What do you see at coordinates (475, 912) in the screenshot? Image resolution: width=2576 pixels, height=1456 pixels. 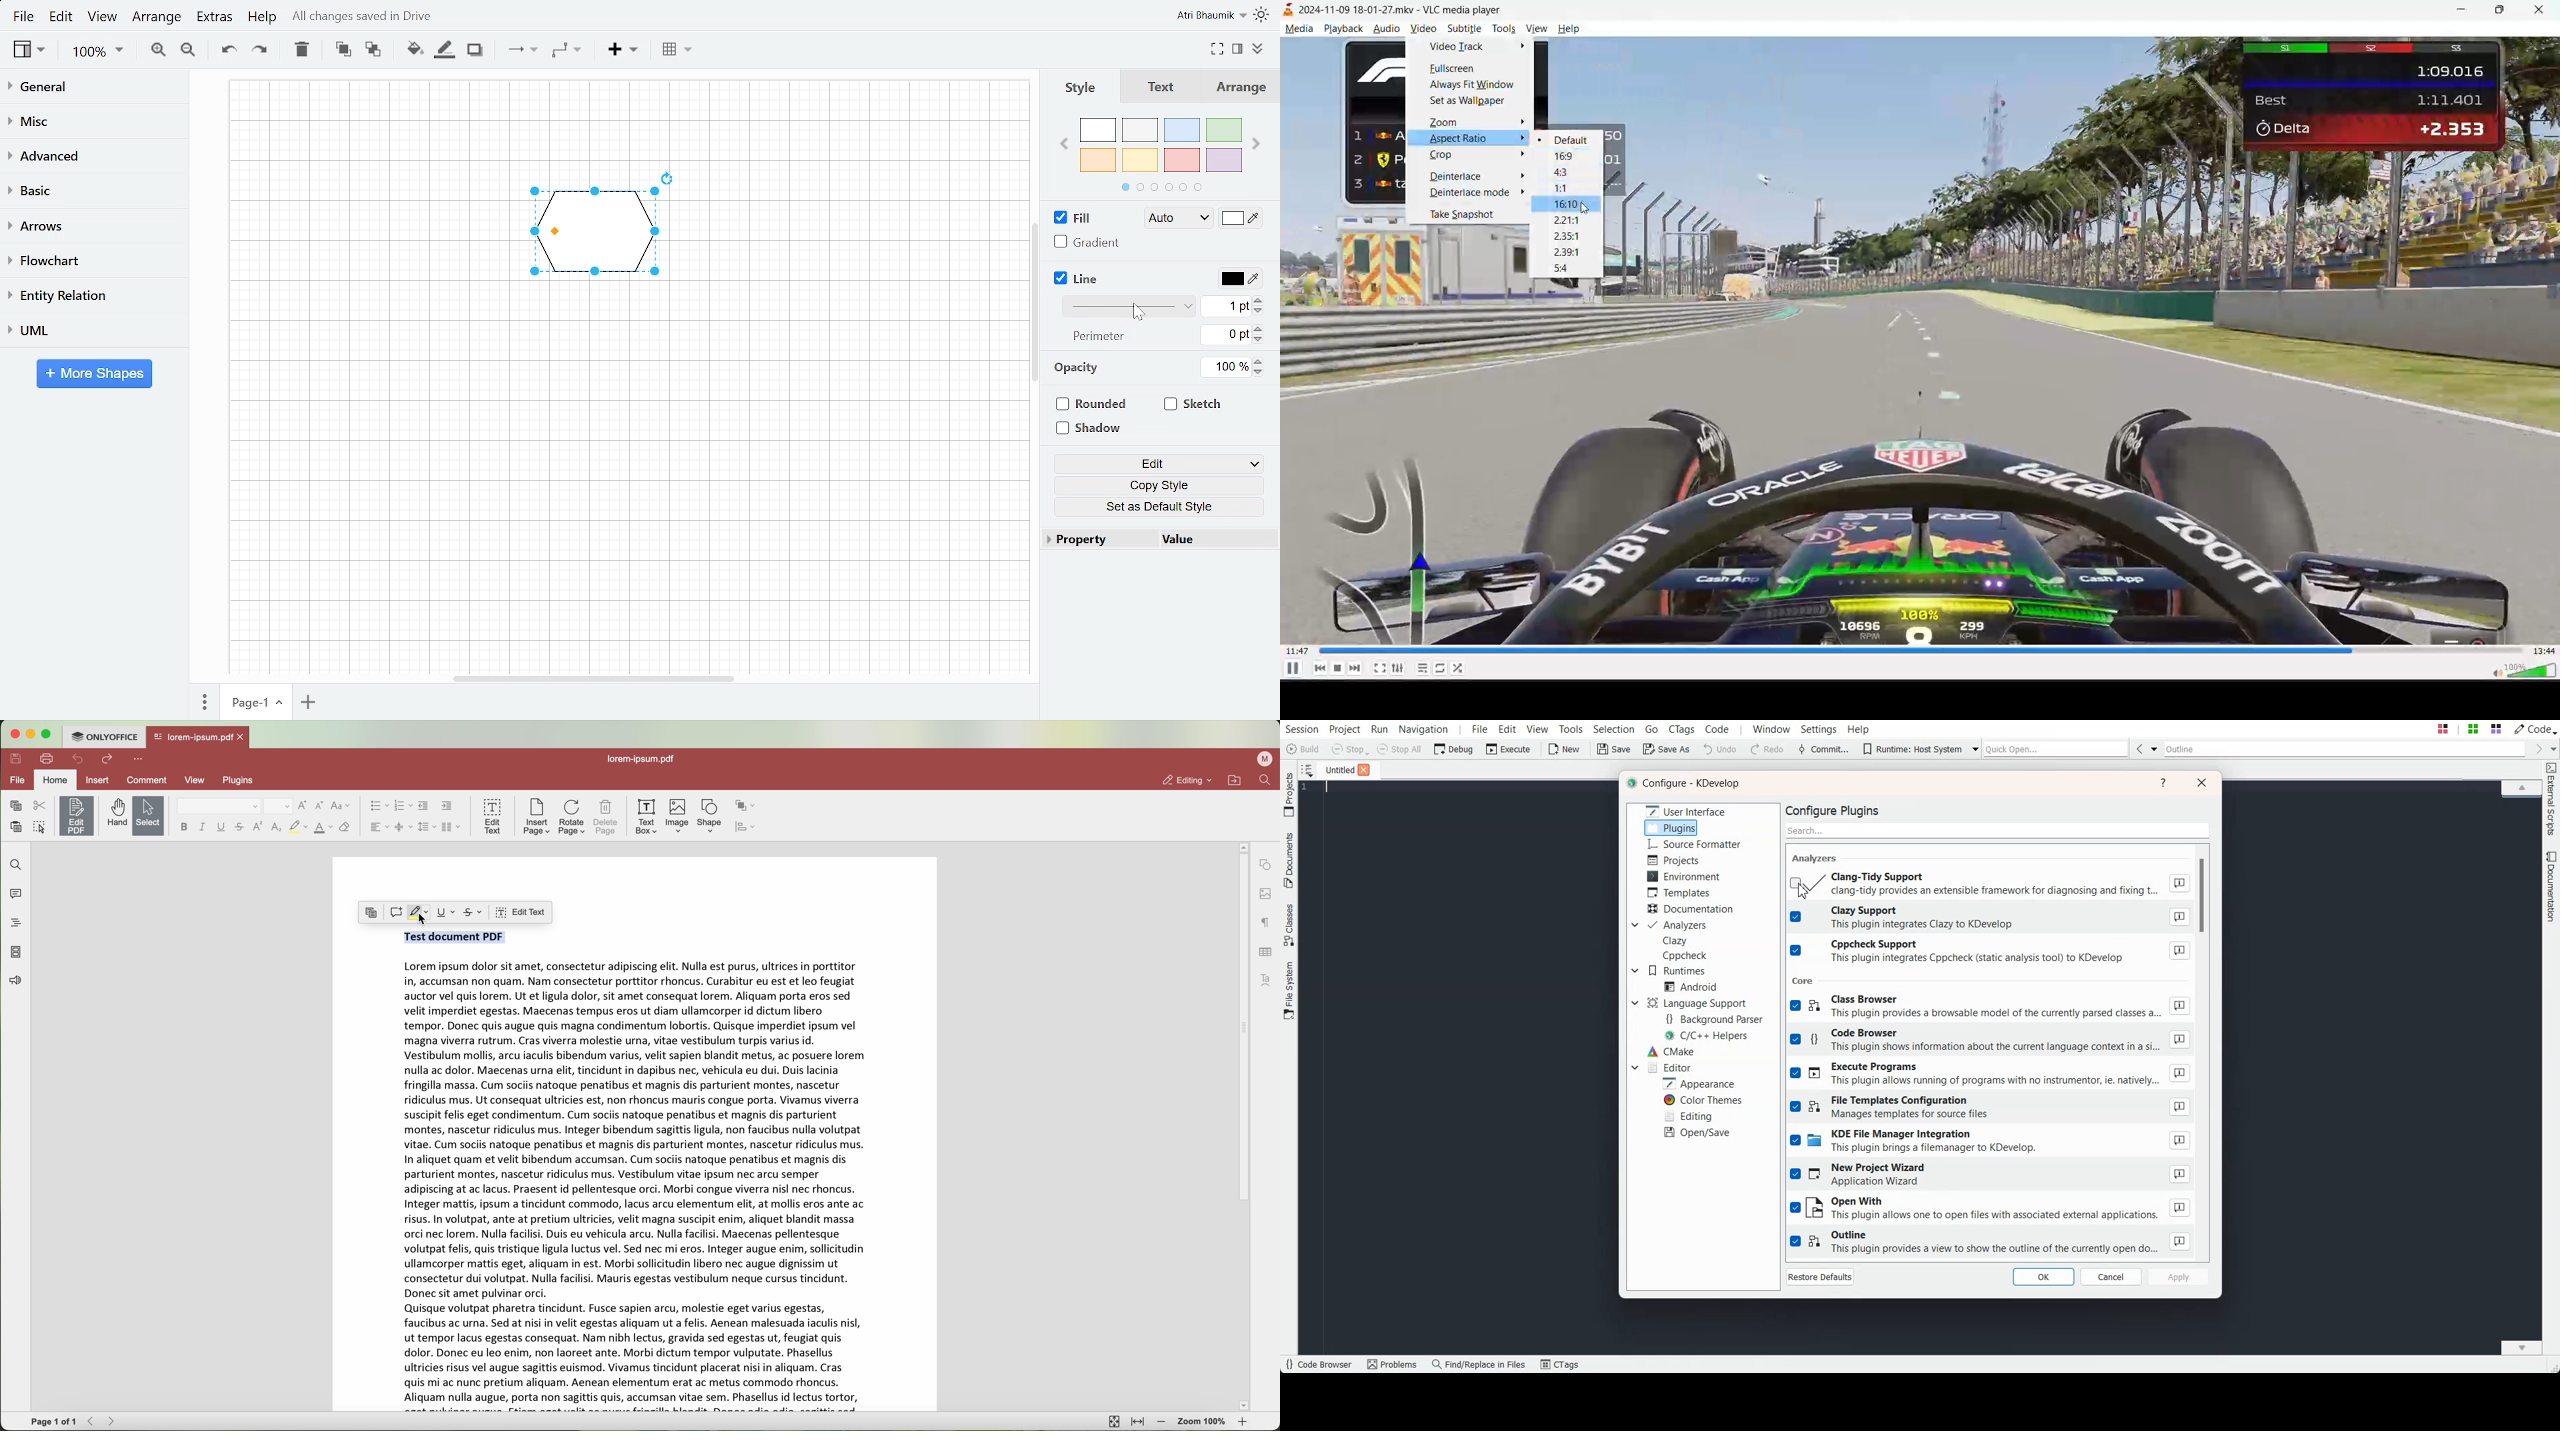 I see `strikeout` at bounding box center [475, 912].